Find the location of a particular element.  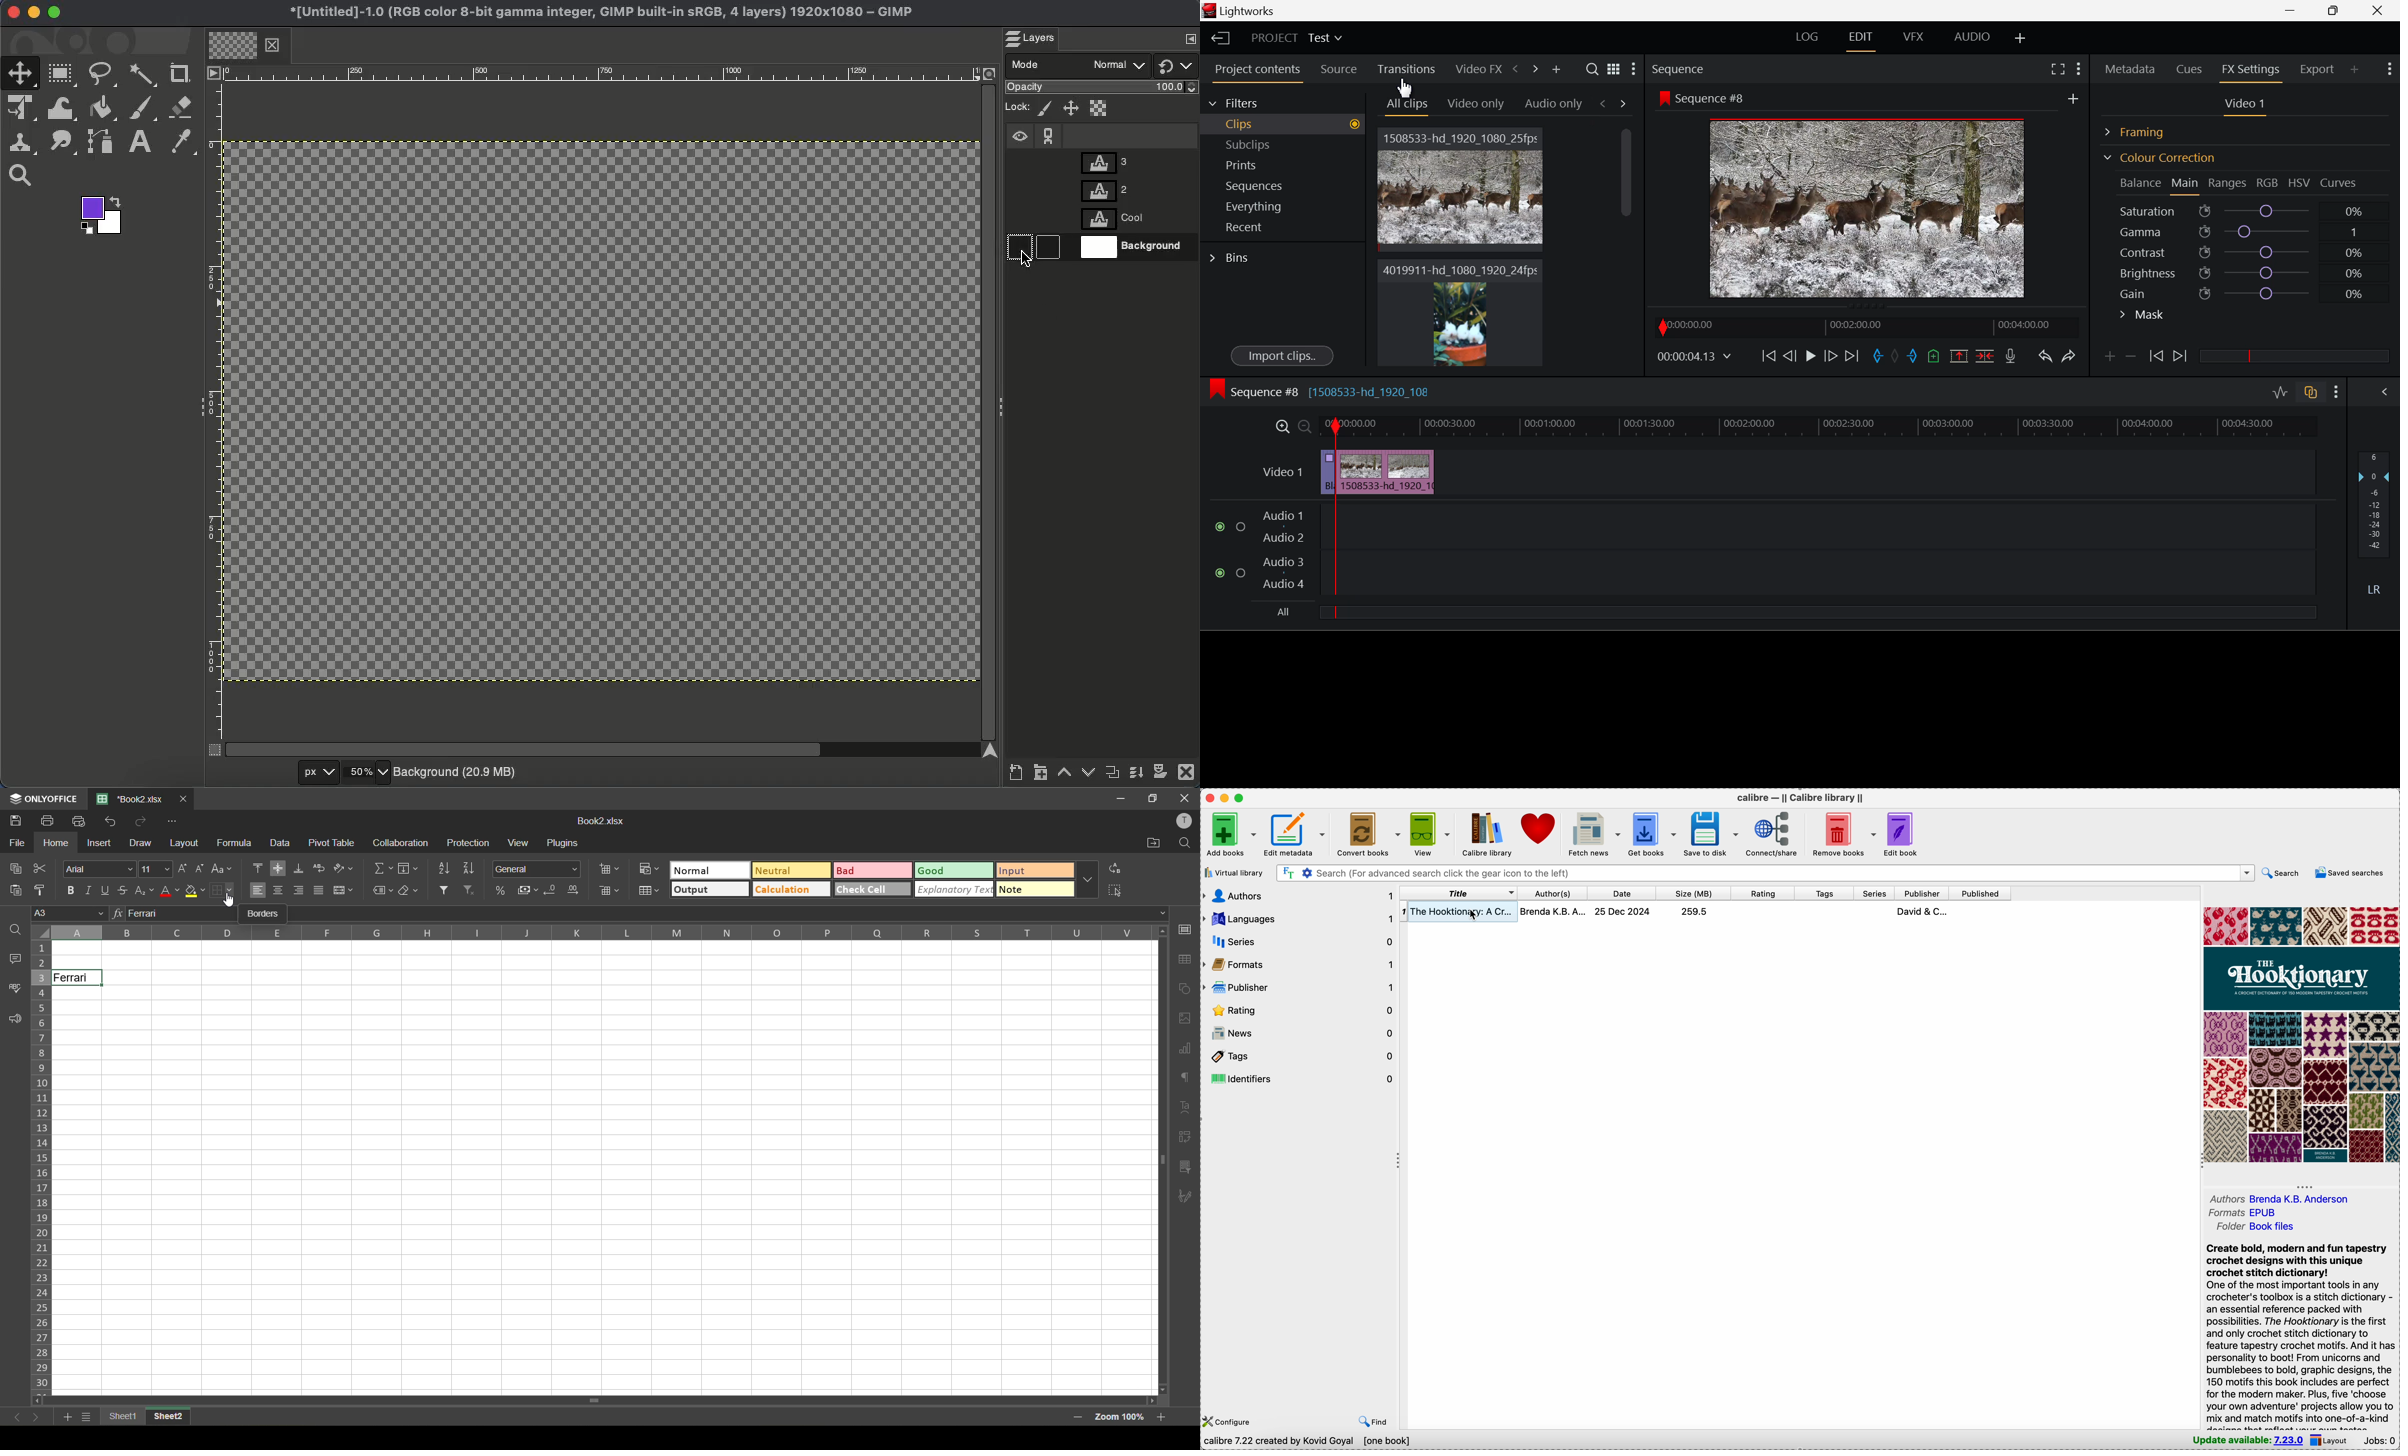

Toggle list and title view is located at coordinates (1614, 69).